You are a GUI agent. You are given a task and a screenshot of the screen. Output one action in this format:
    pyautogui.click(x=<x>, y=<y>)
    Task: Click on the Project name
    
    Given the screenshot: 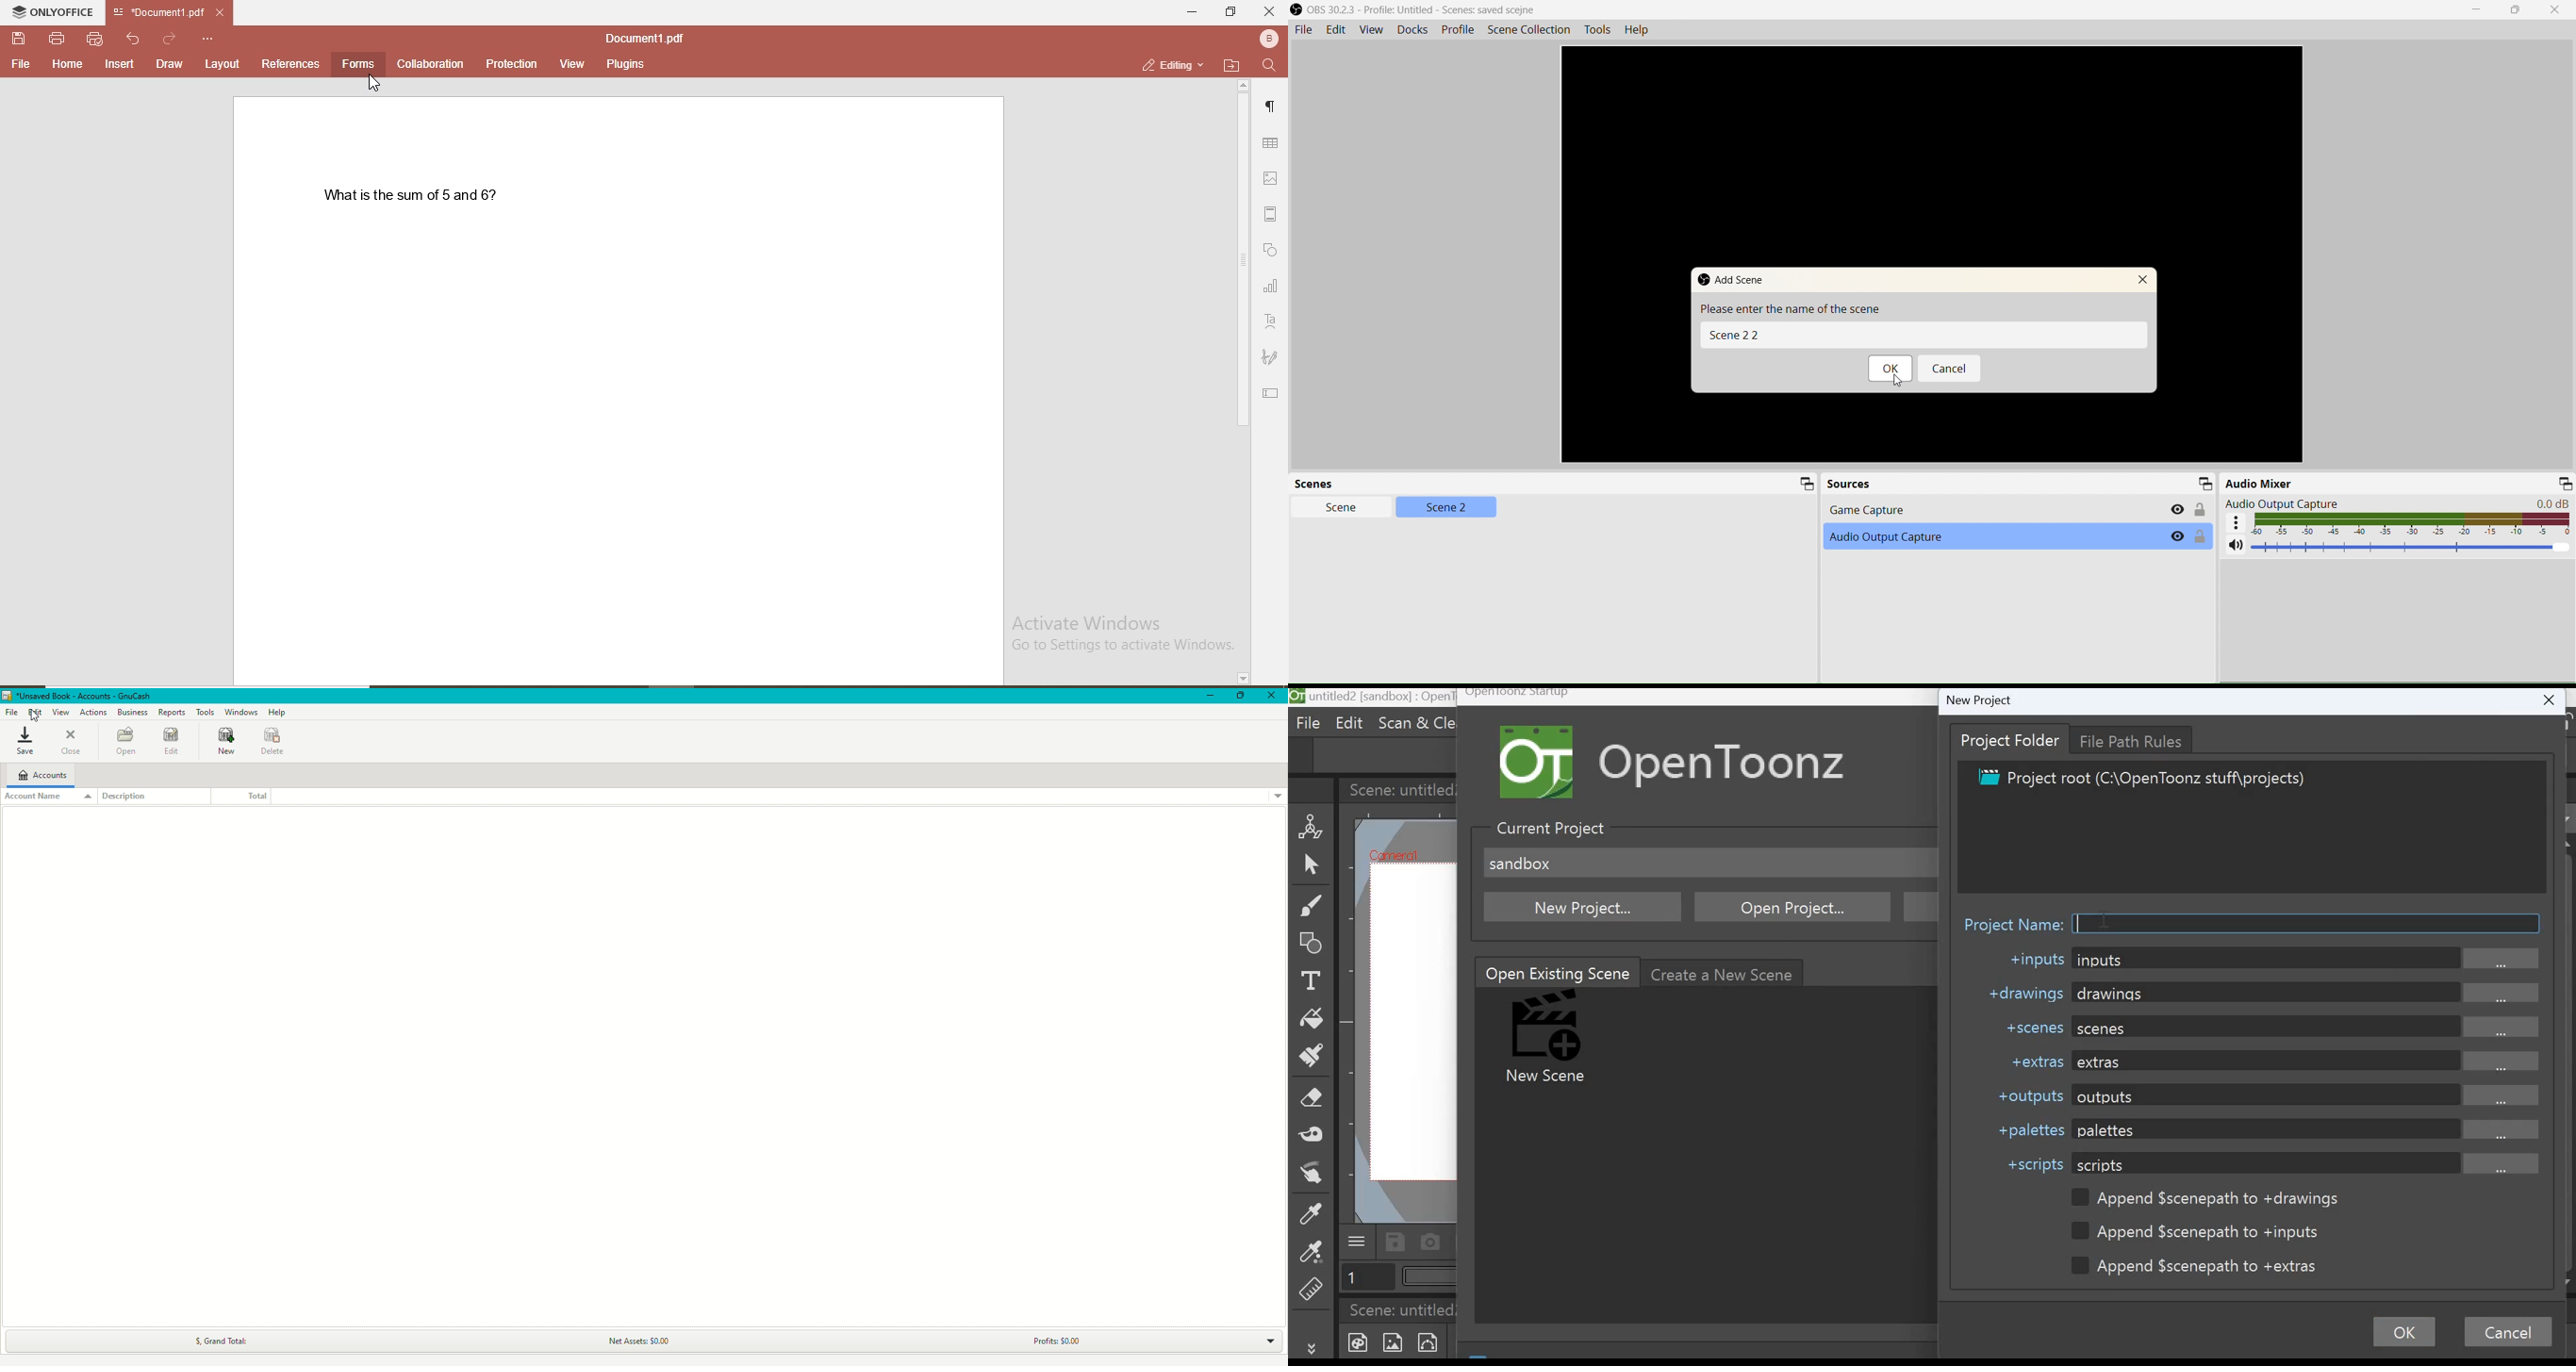 What is the action you would take?
    pyautogui.click(x=2010, y=921)
    